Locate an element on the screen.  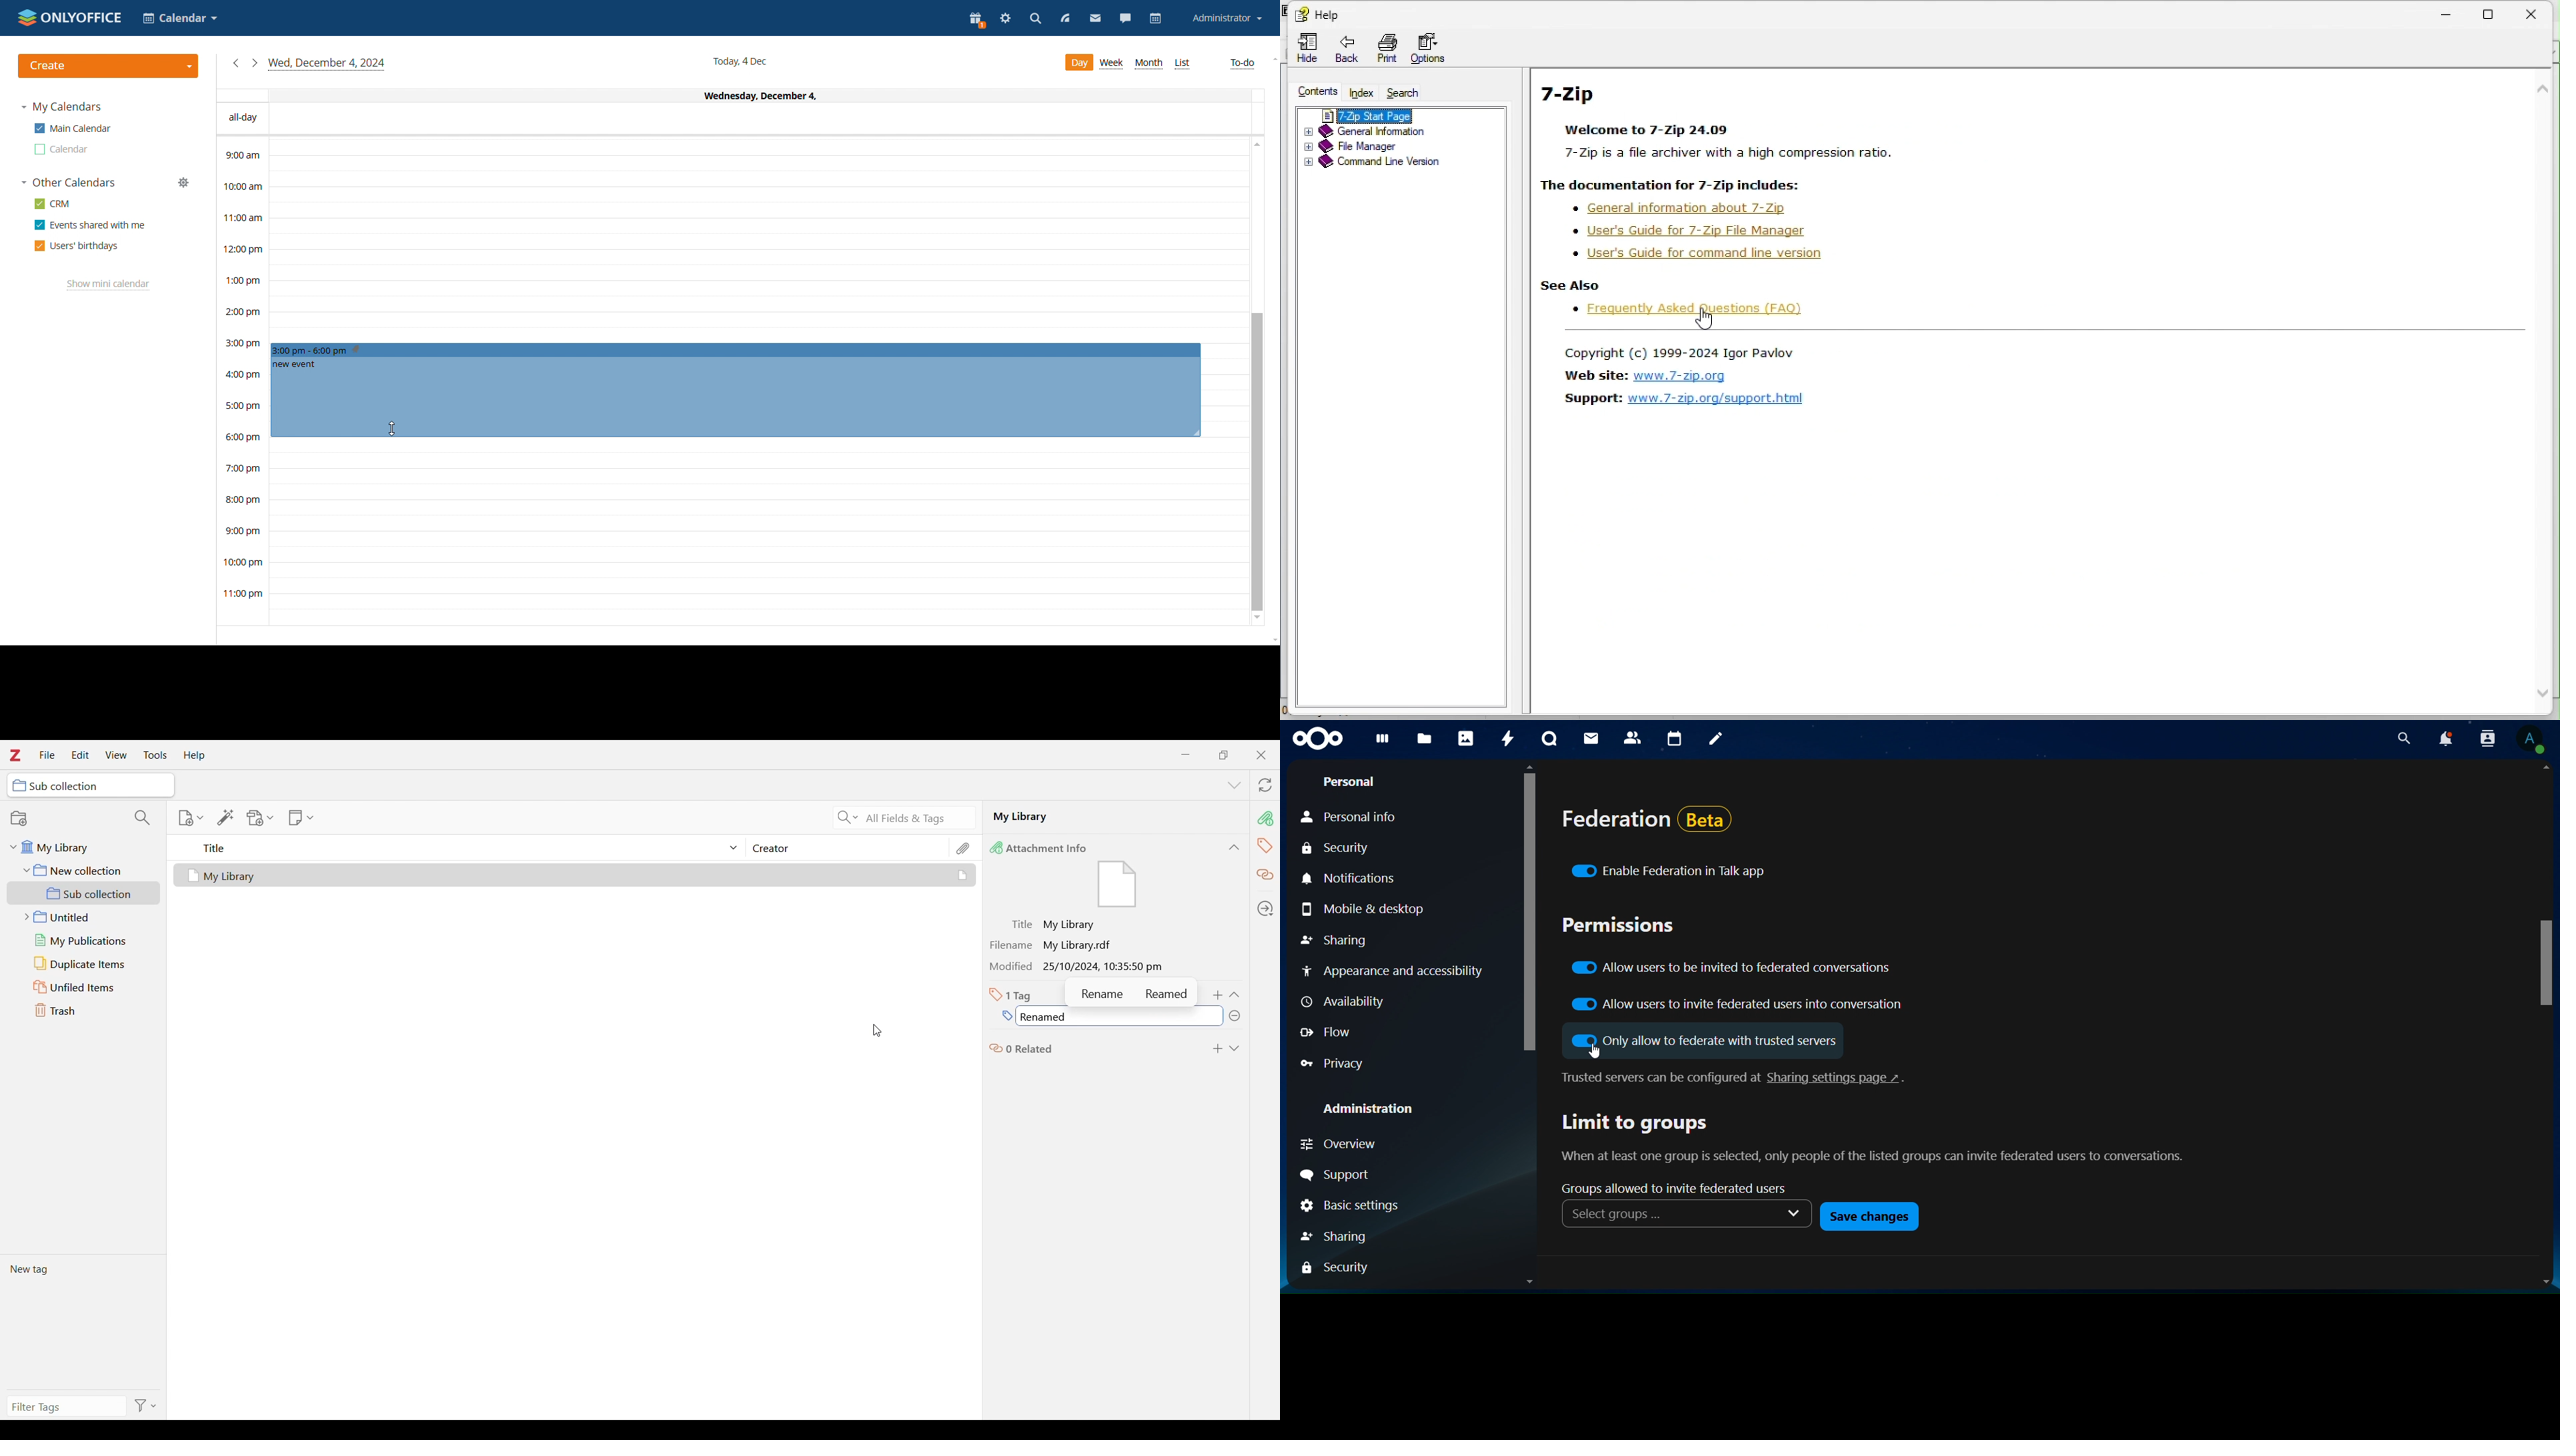
overview  is located at coordinates (1343, 1144).